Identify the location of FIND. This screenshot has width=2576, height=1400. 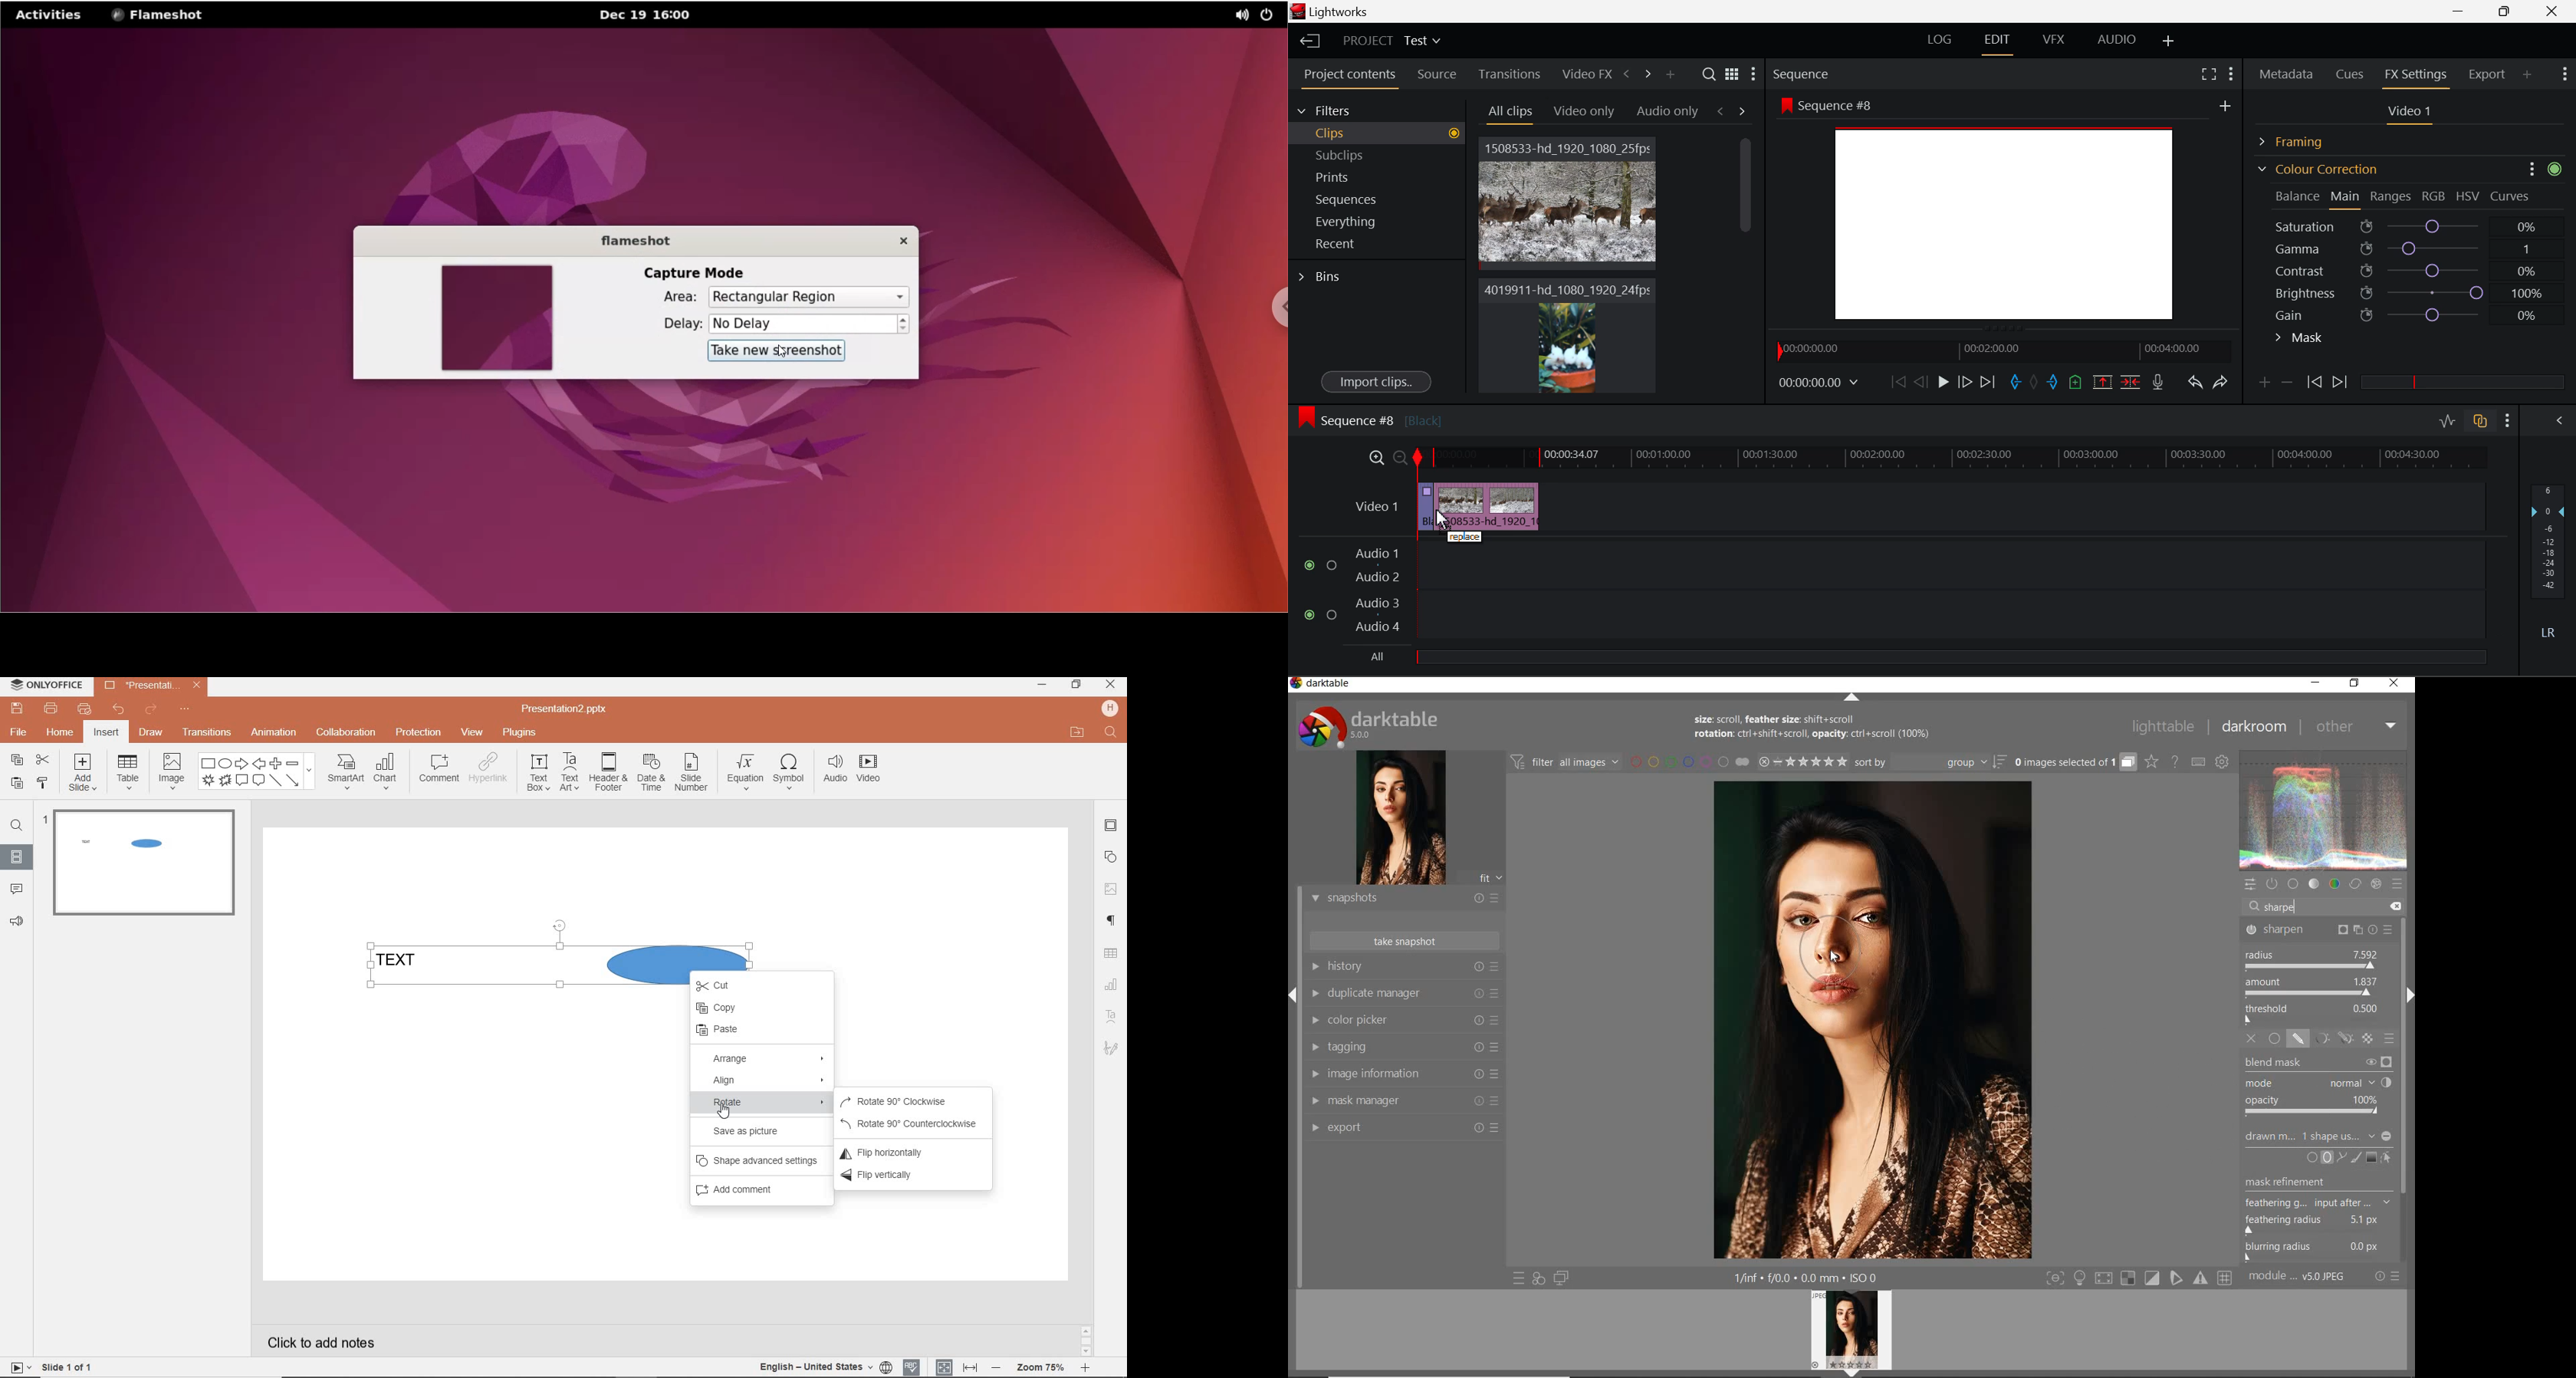
(1113, 734).